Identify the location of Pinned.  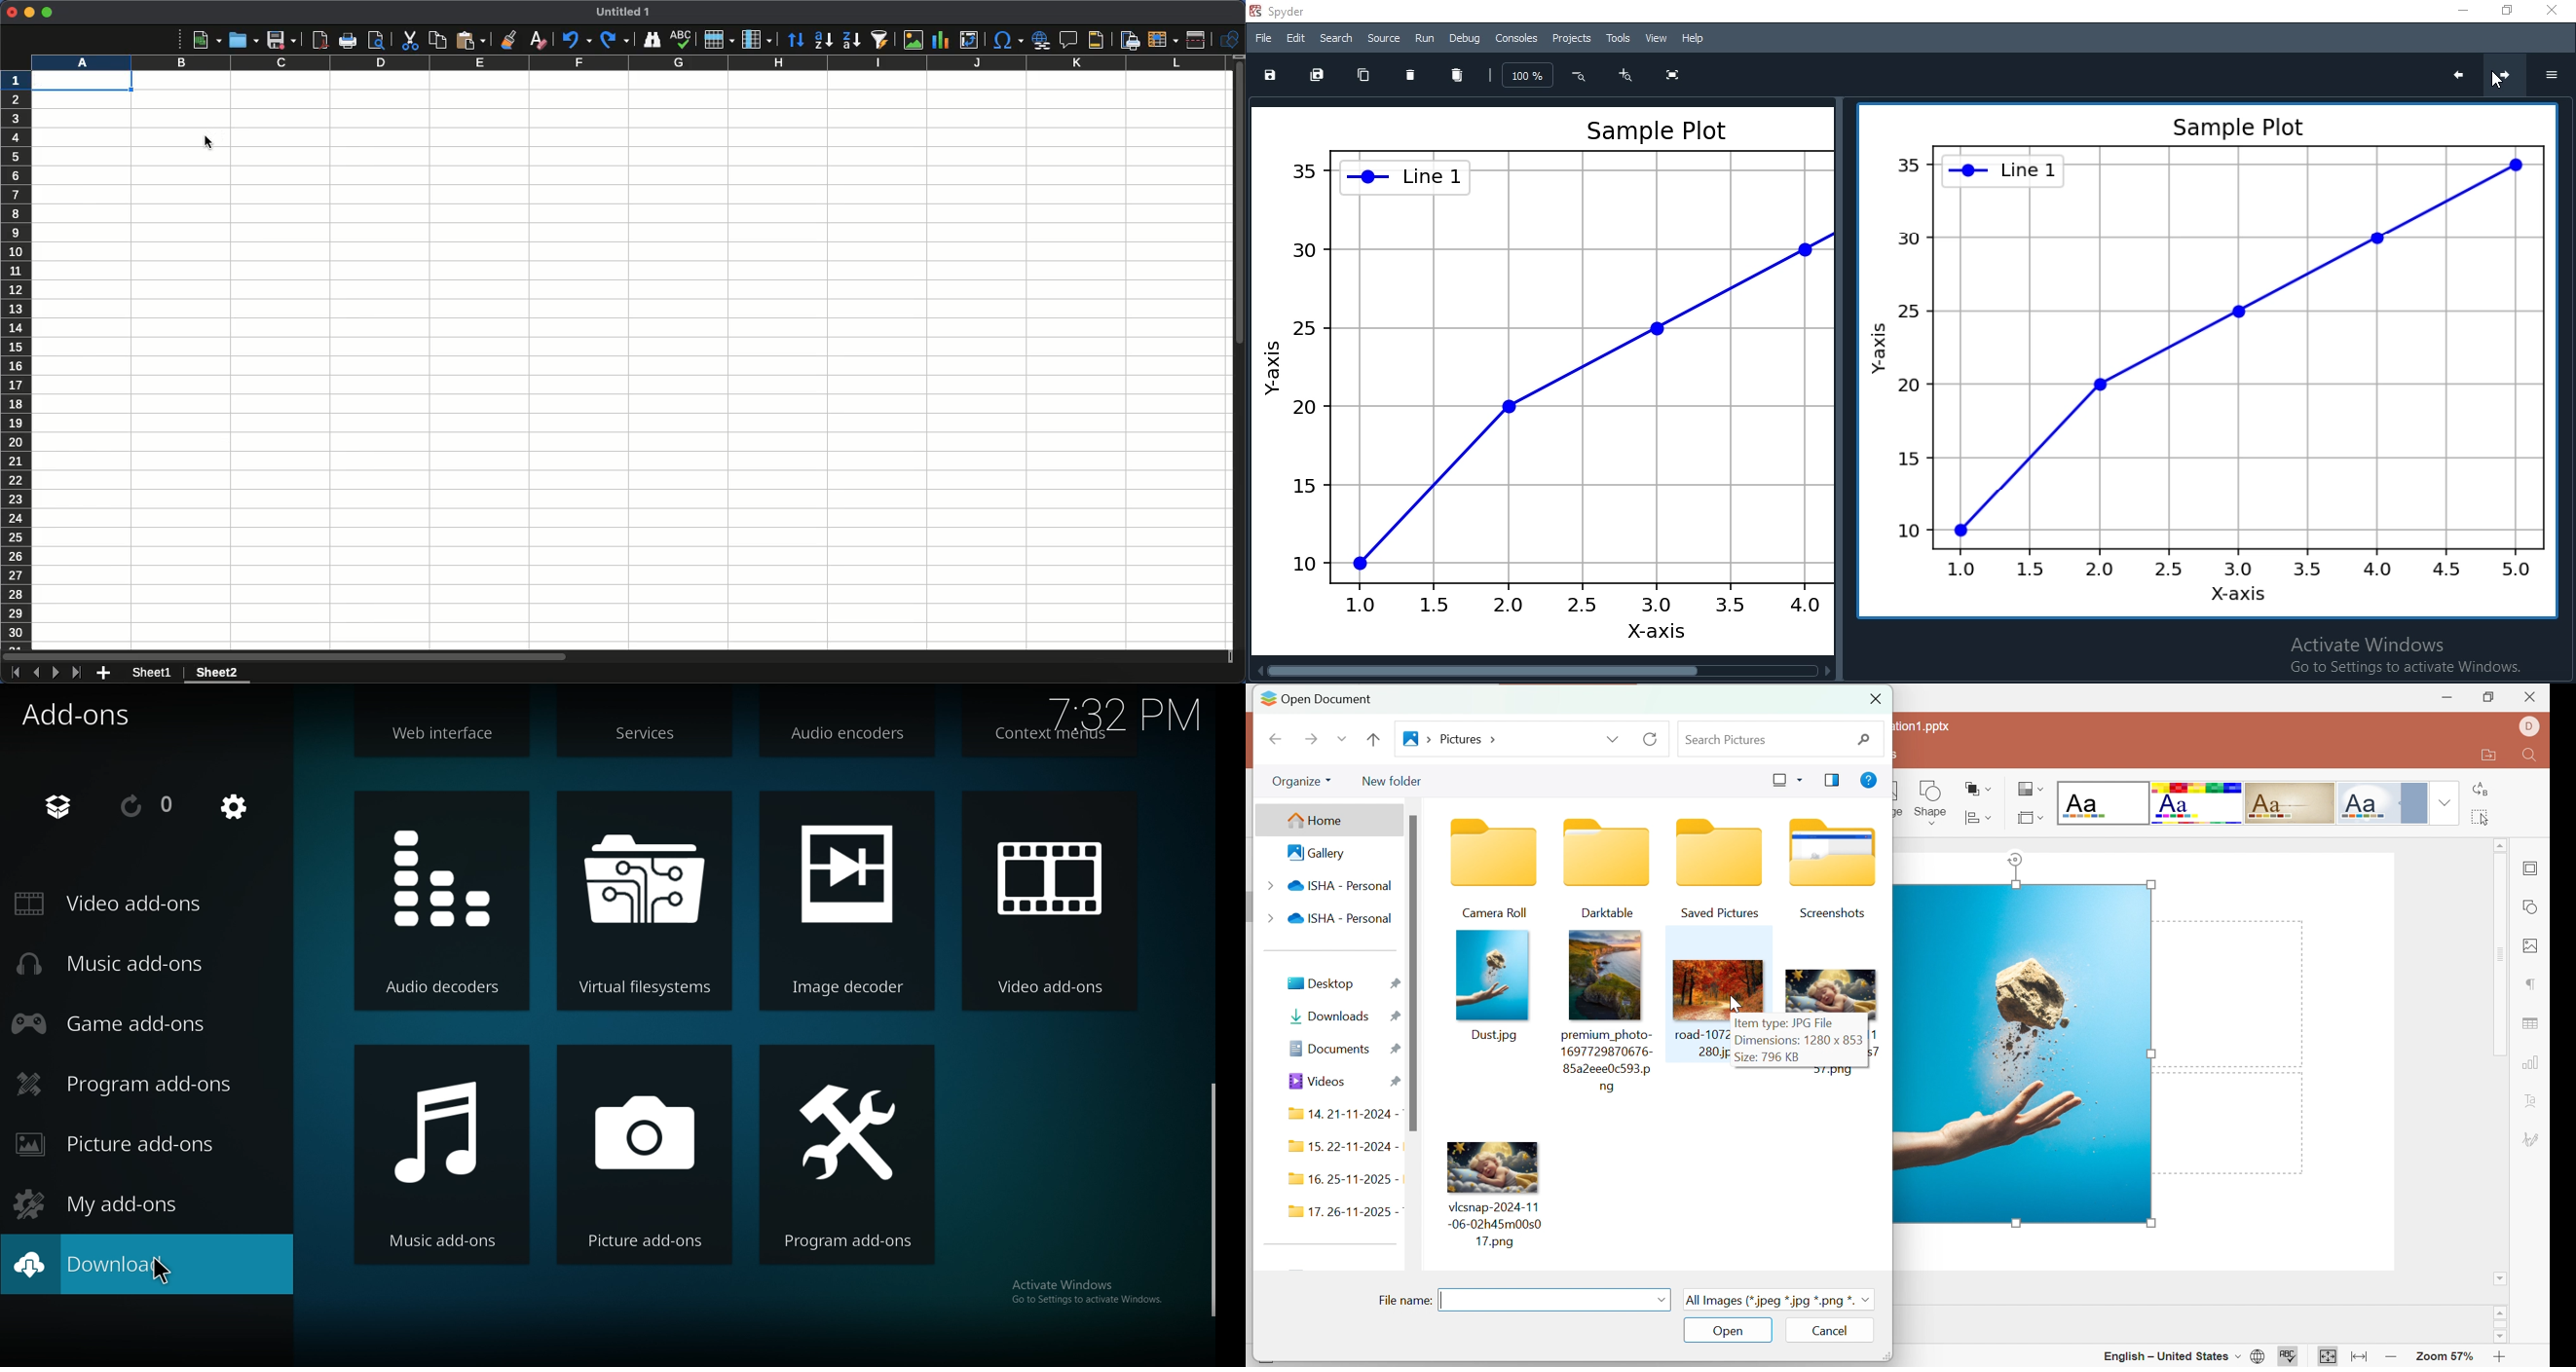
(1394, 1048).